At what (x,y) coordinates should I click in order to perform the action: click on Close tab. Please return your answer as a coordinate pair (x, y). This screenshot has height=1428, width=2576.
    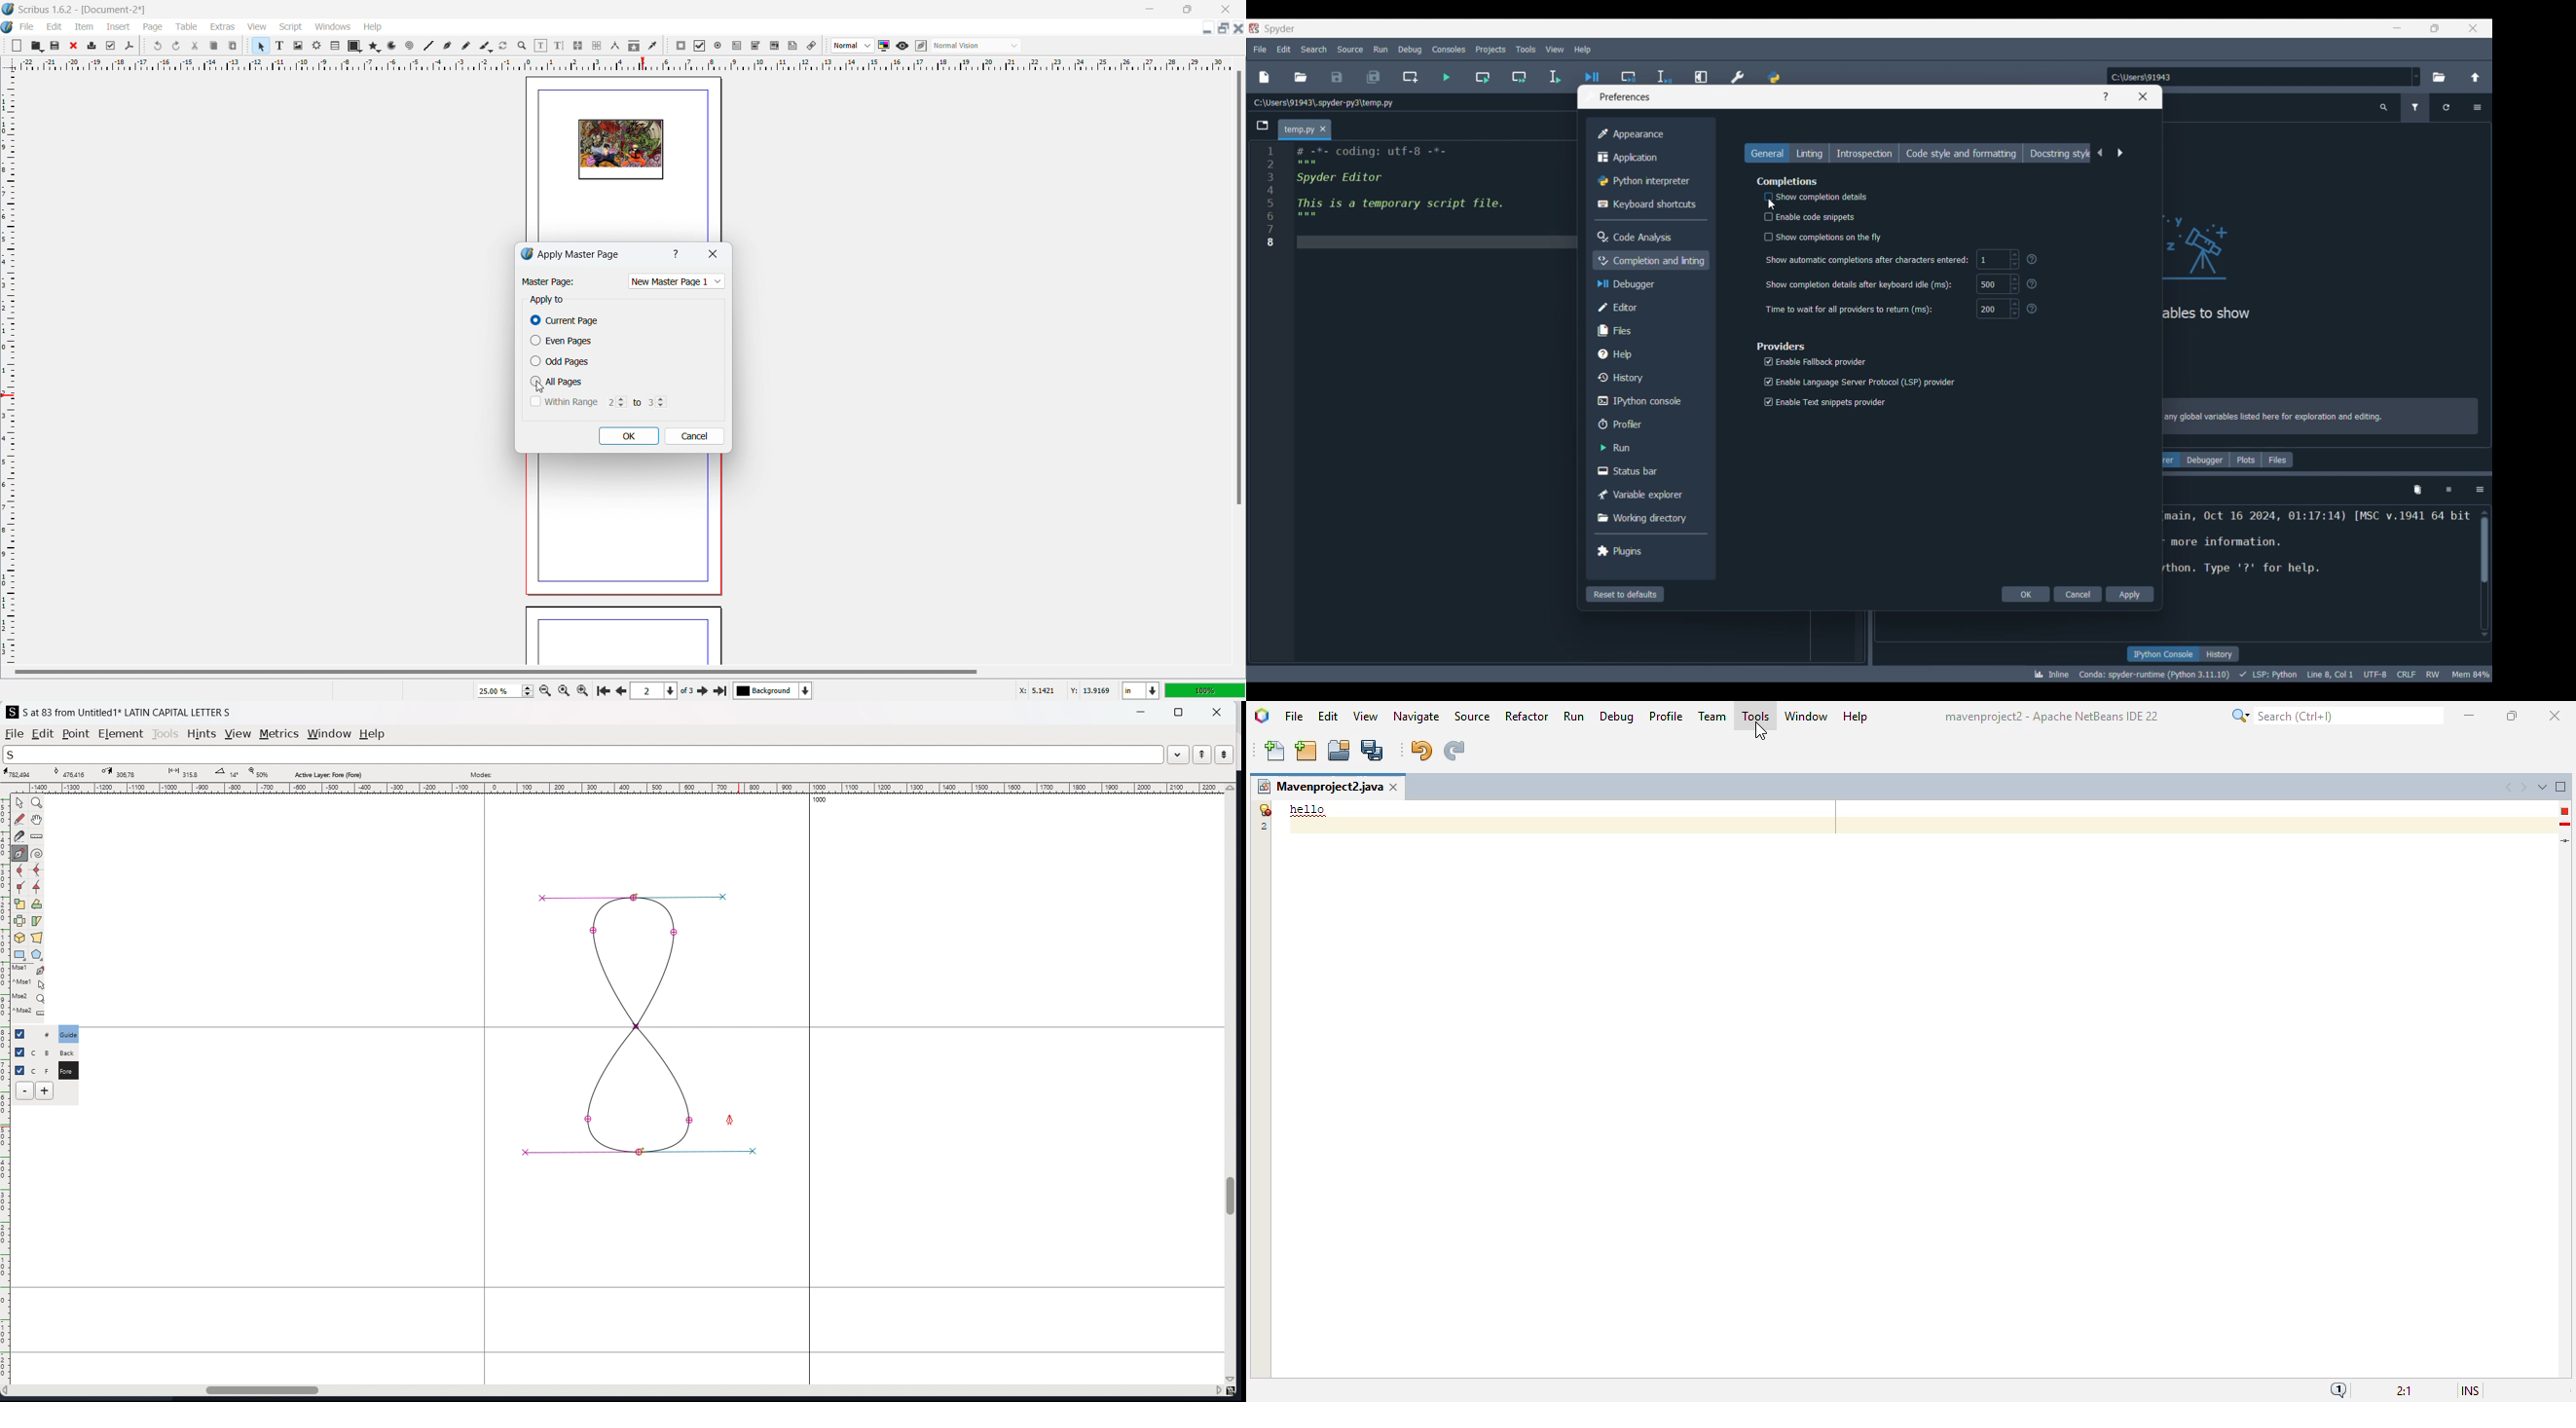
    Looking at the image, I should click on (1323, 129).